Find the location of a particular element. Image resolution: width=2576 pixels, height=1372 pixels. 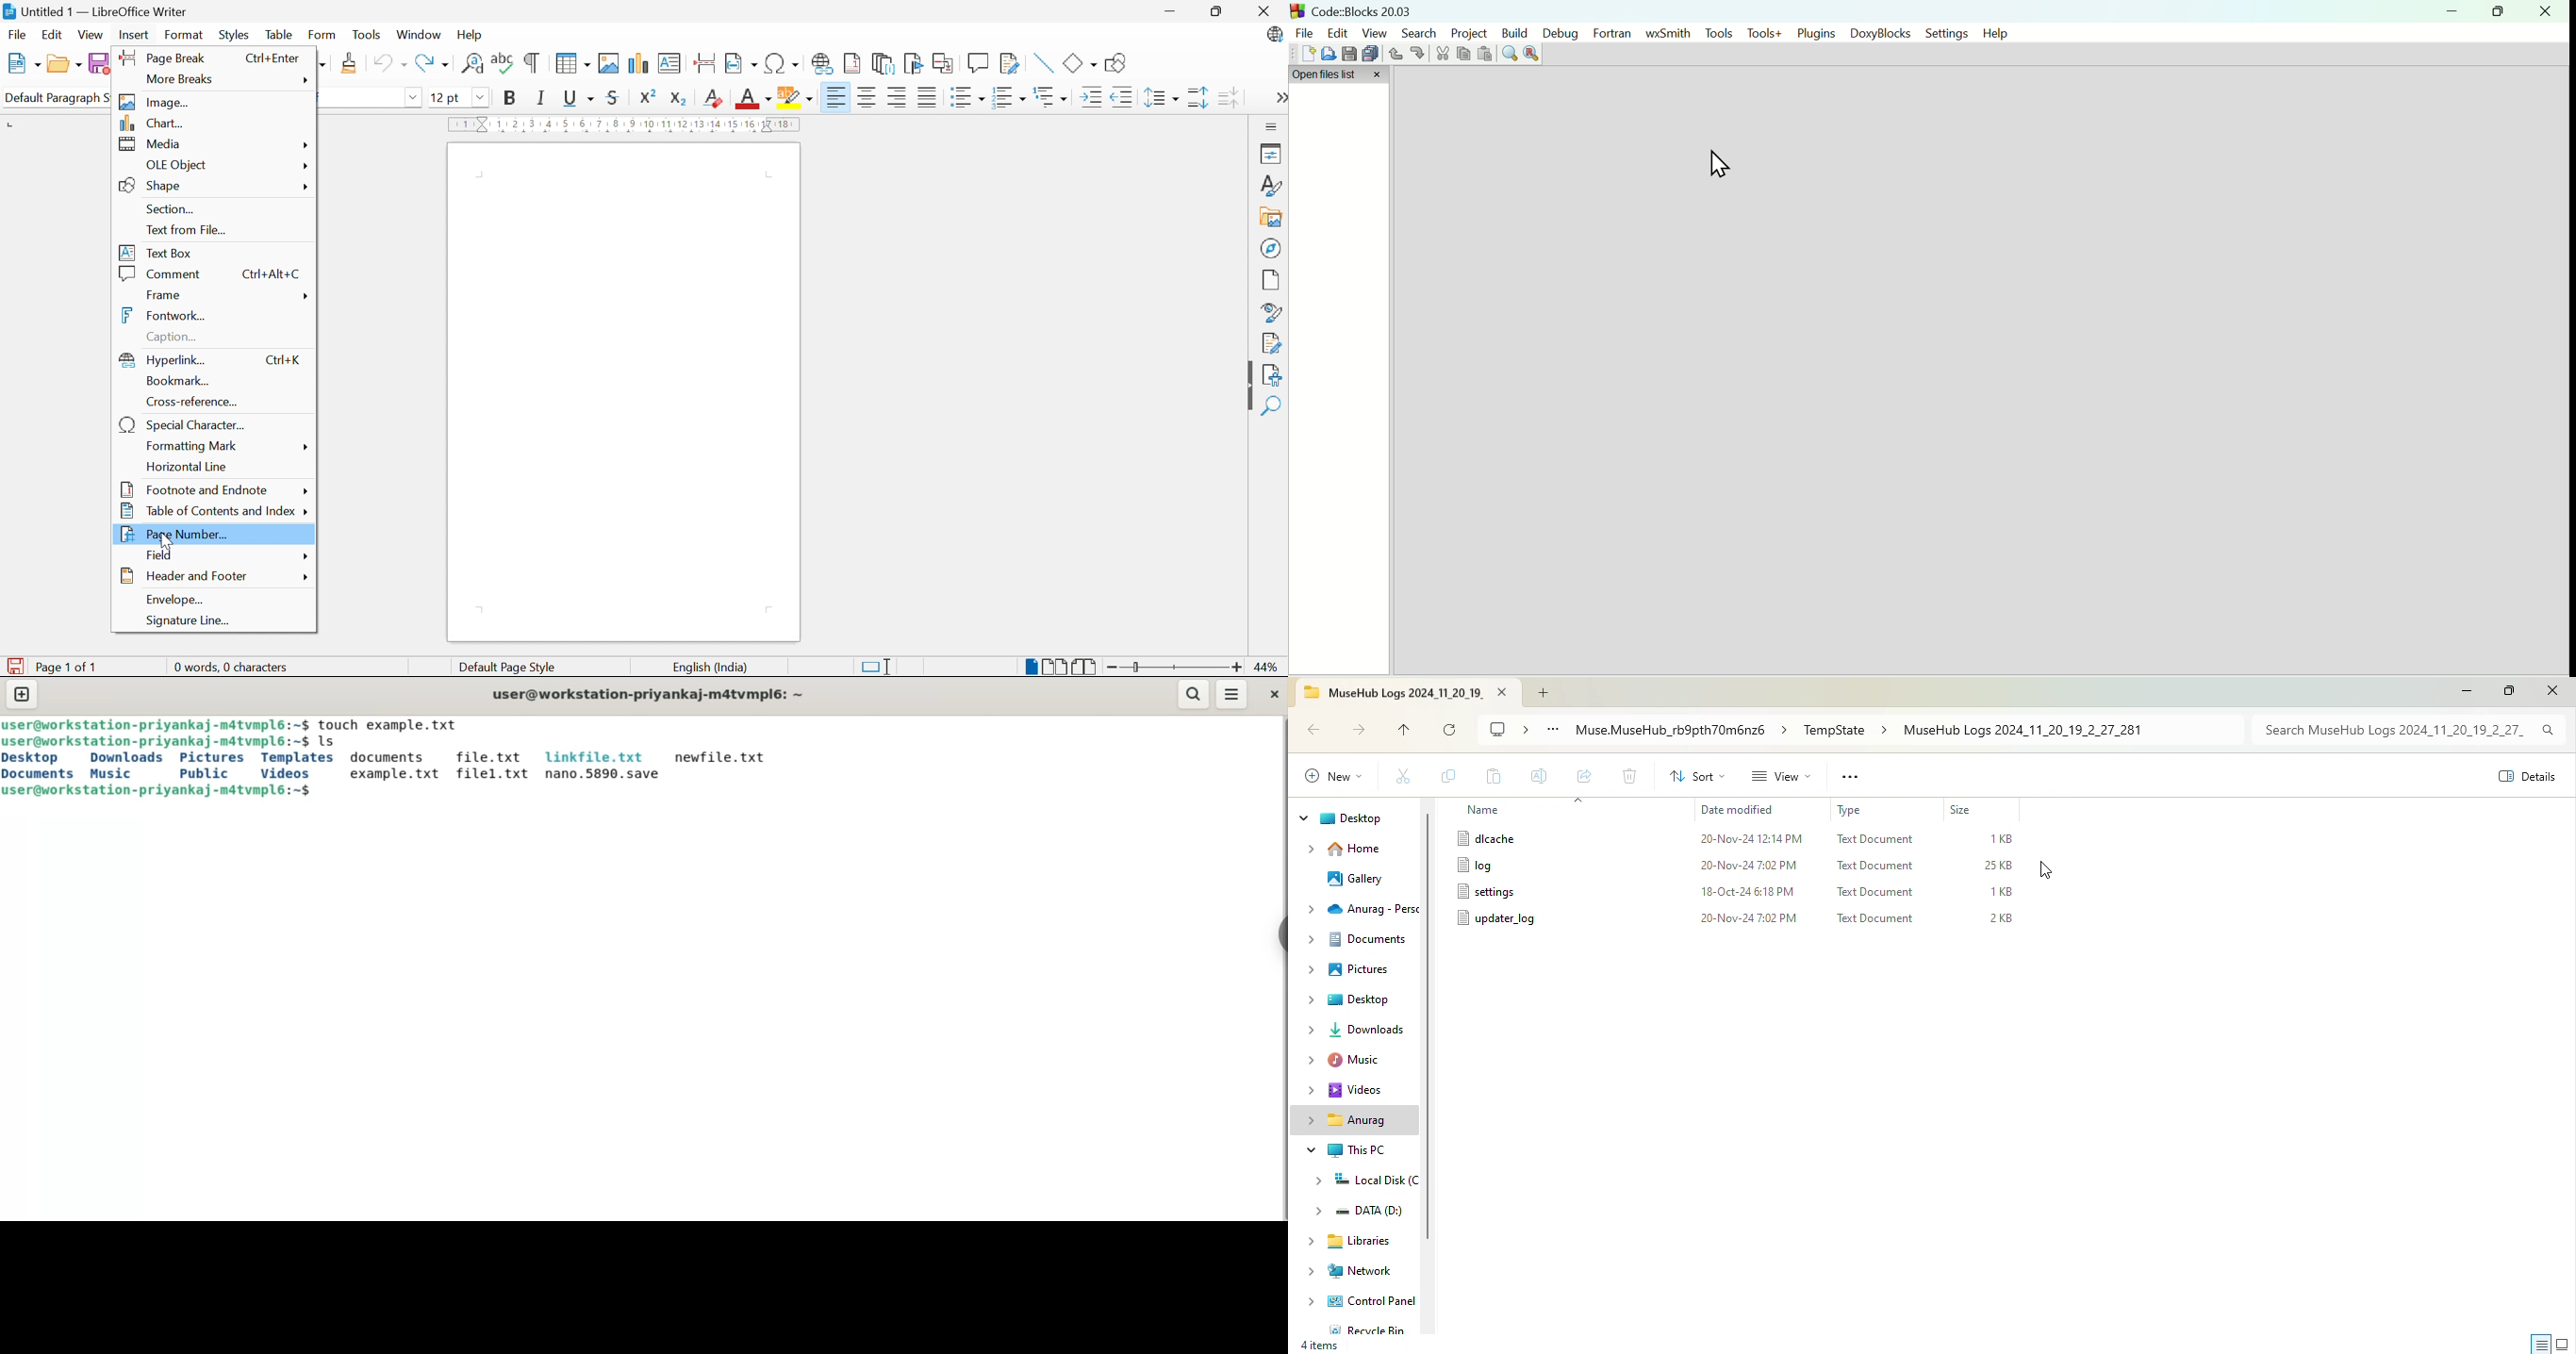

Files is located at coordinates (2026, 733).